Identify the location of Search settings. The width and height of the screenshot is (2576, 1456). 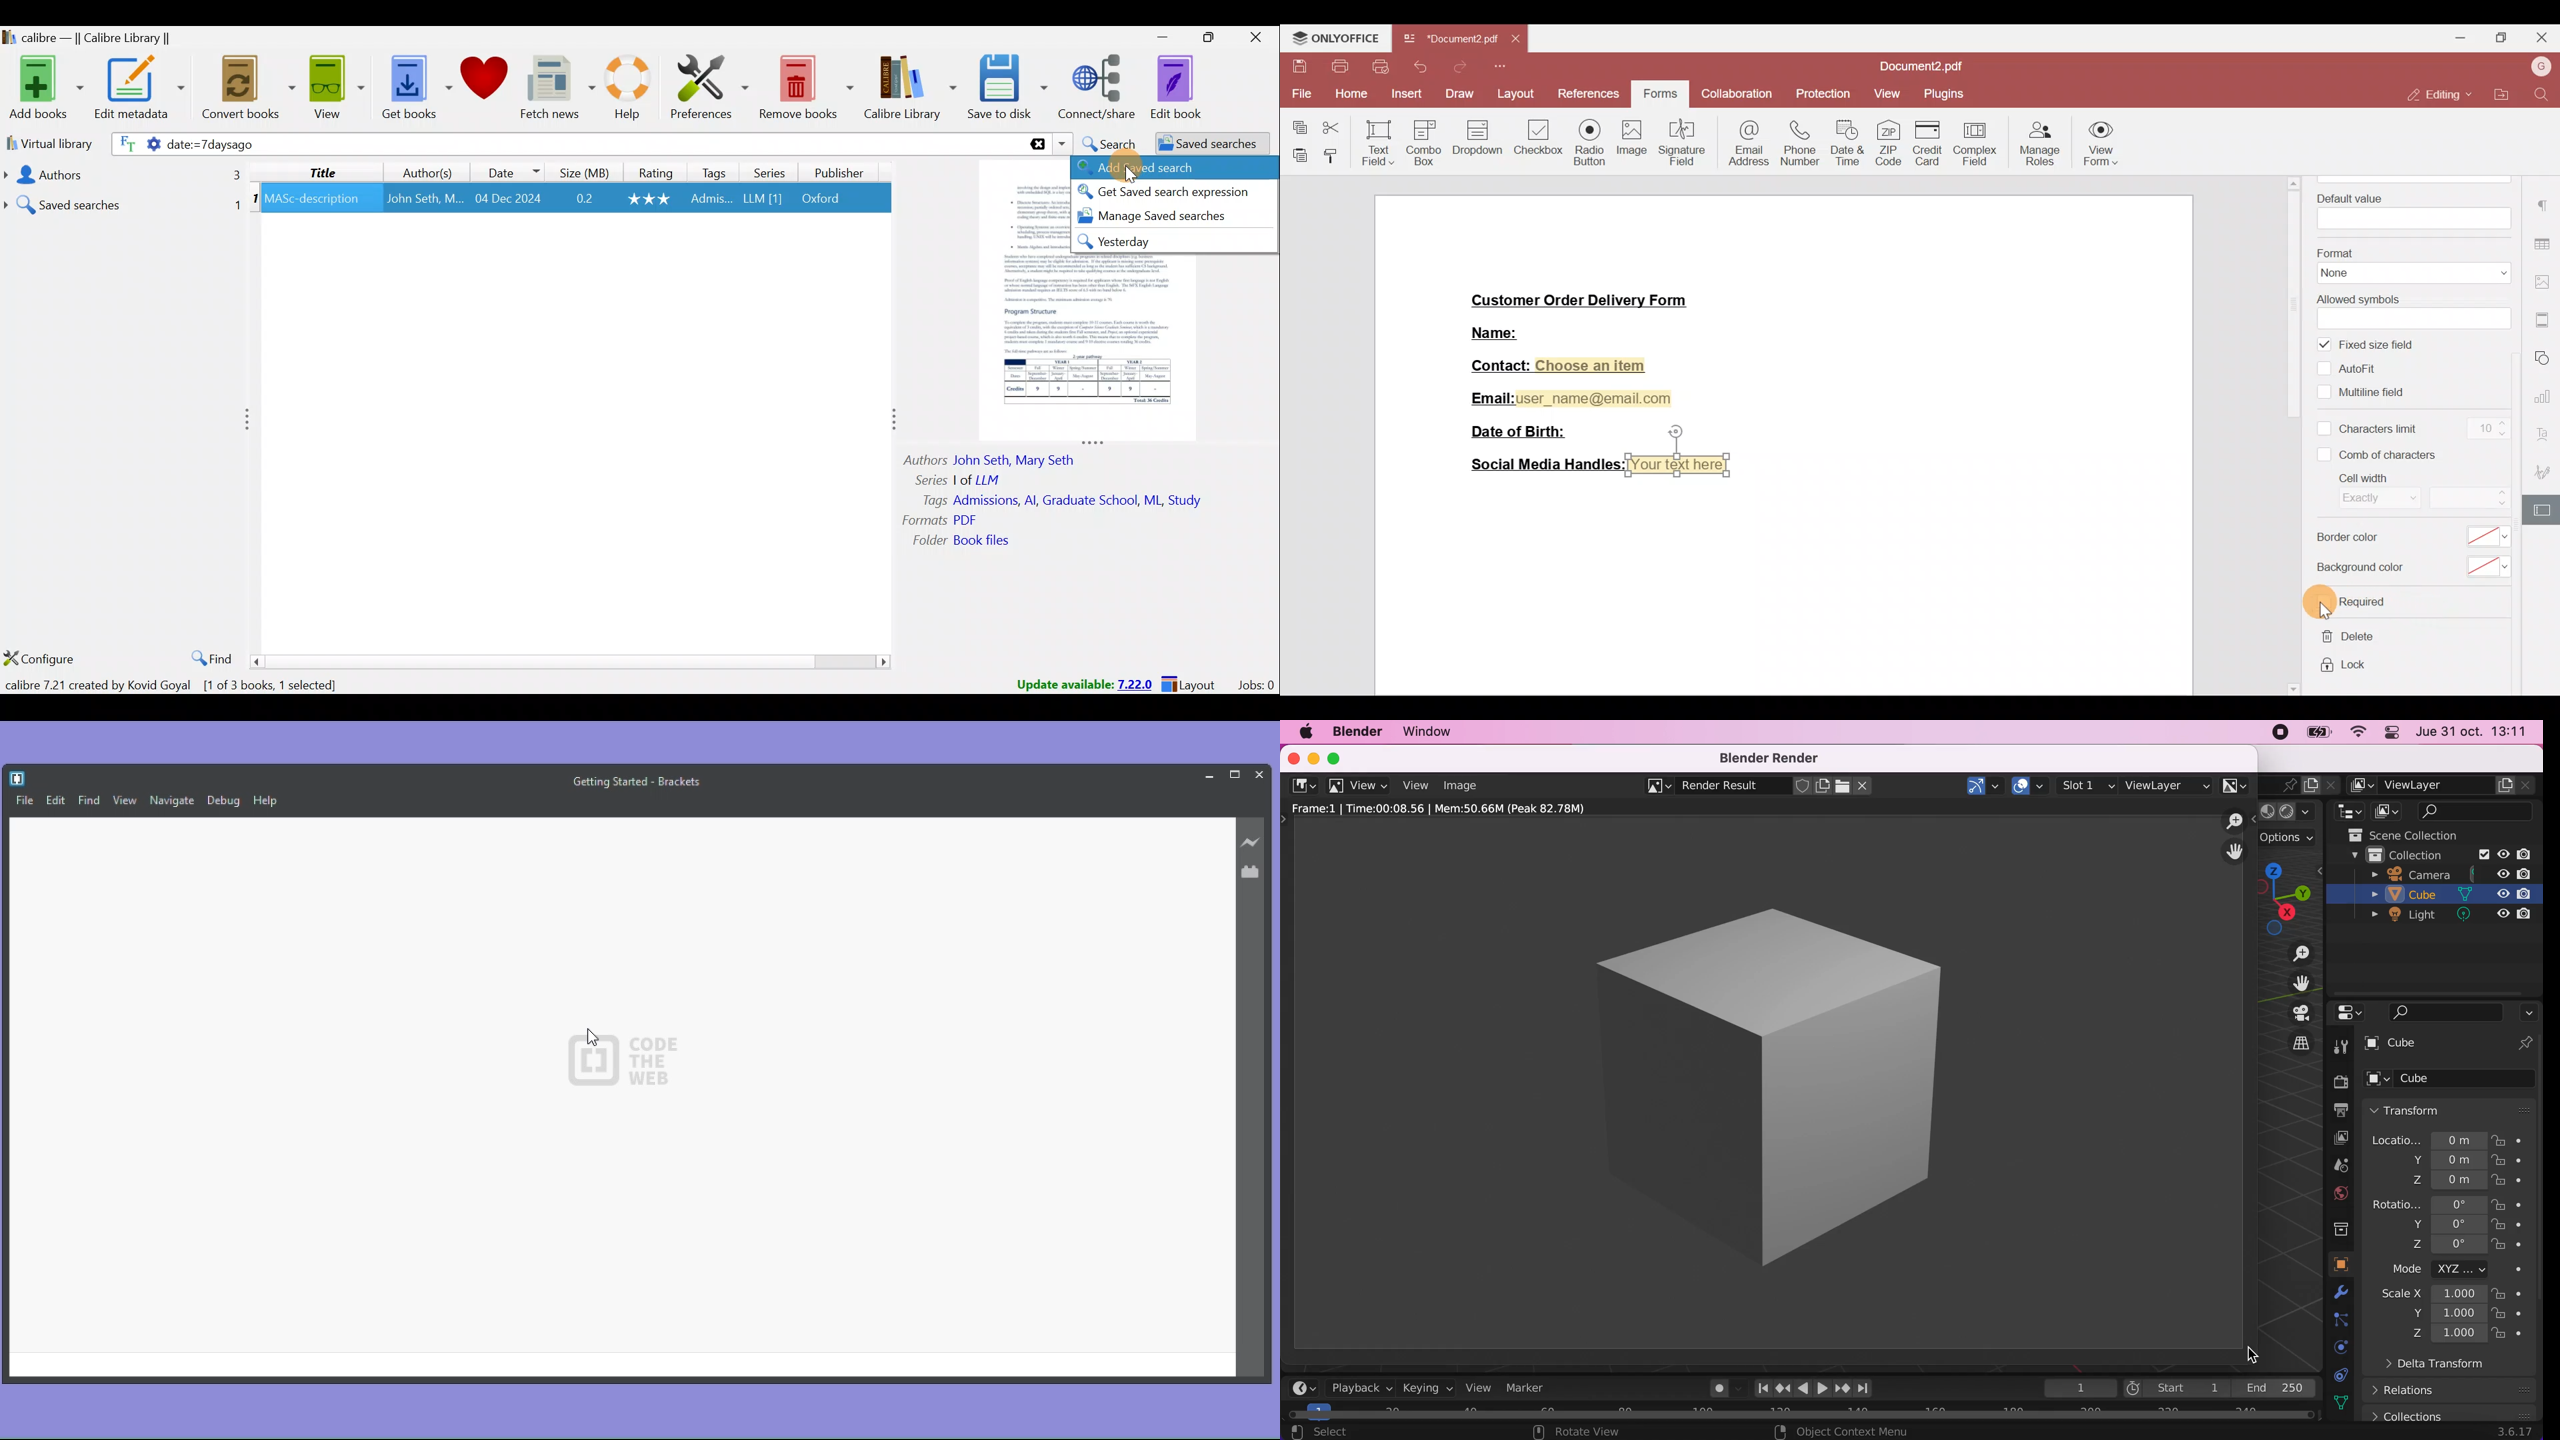
(135, 146).